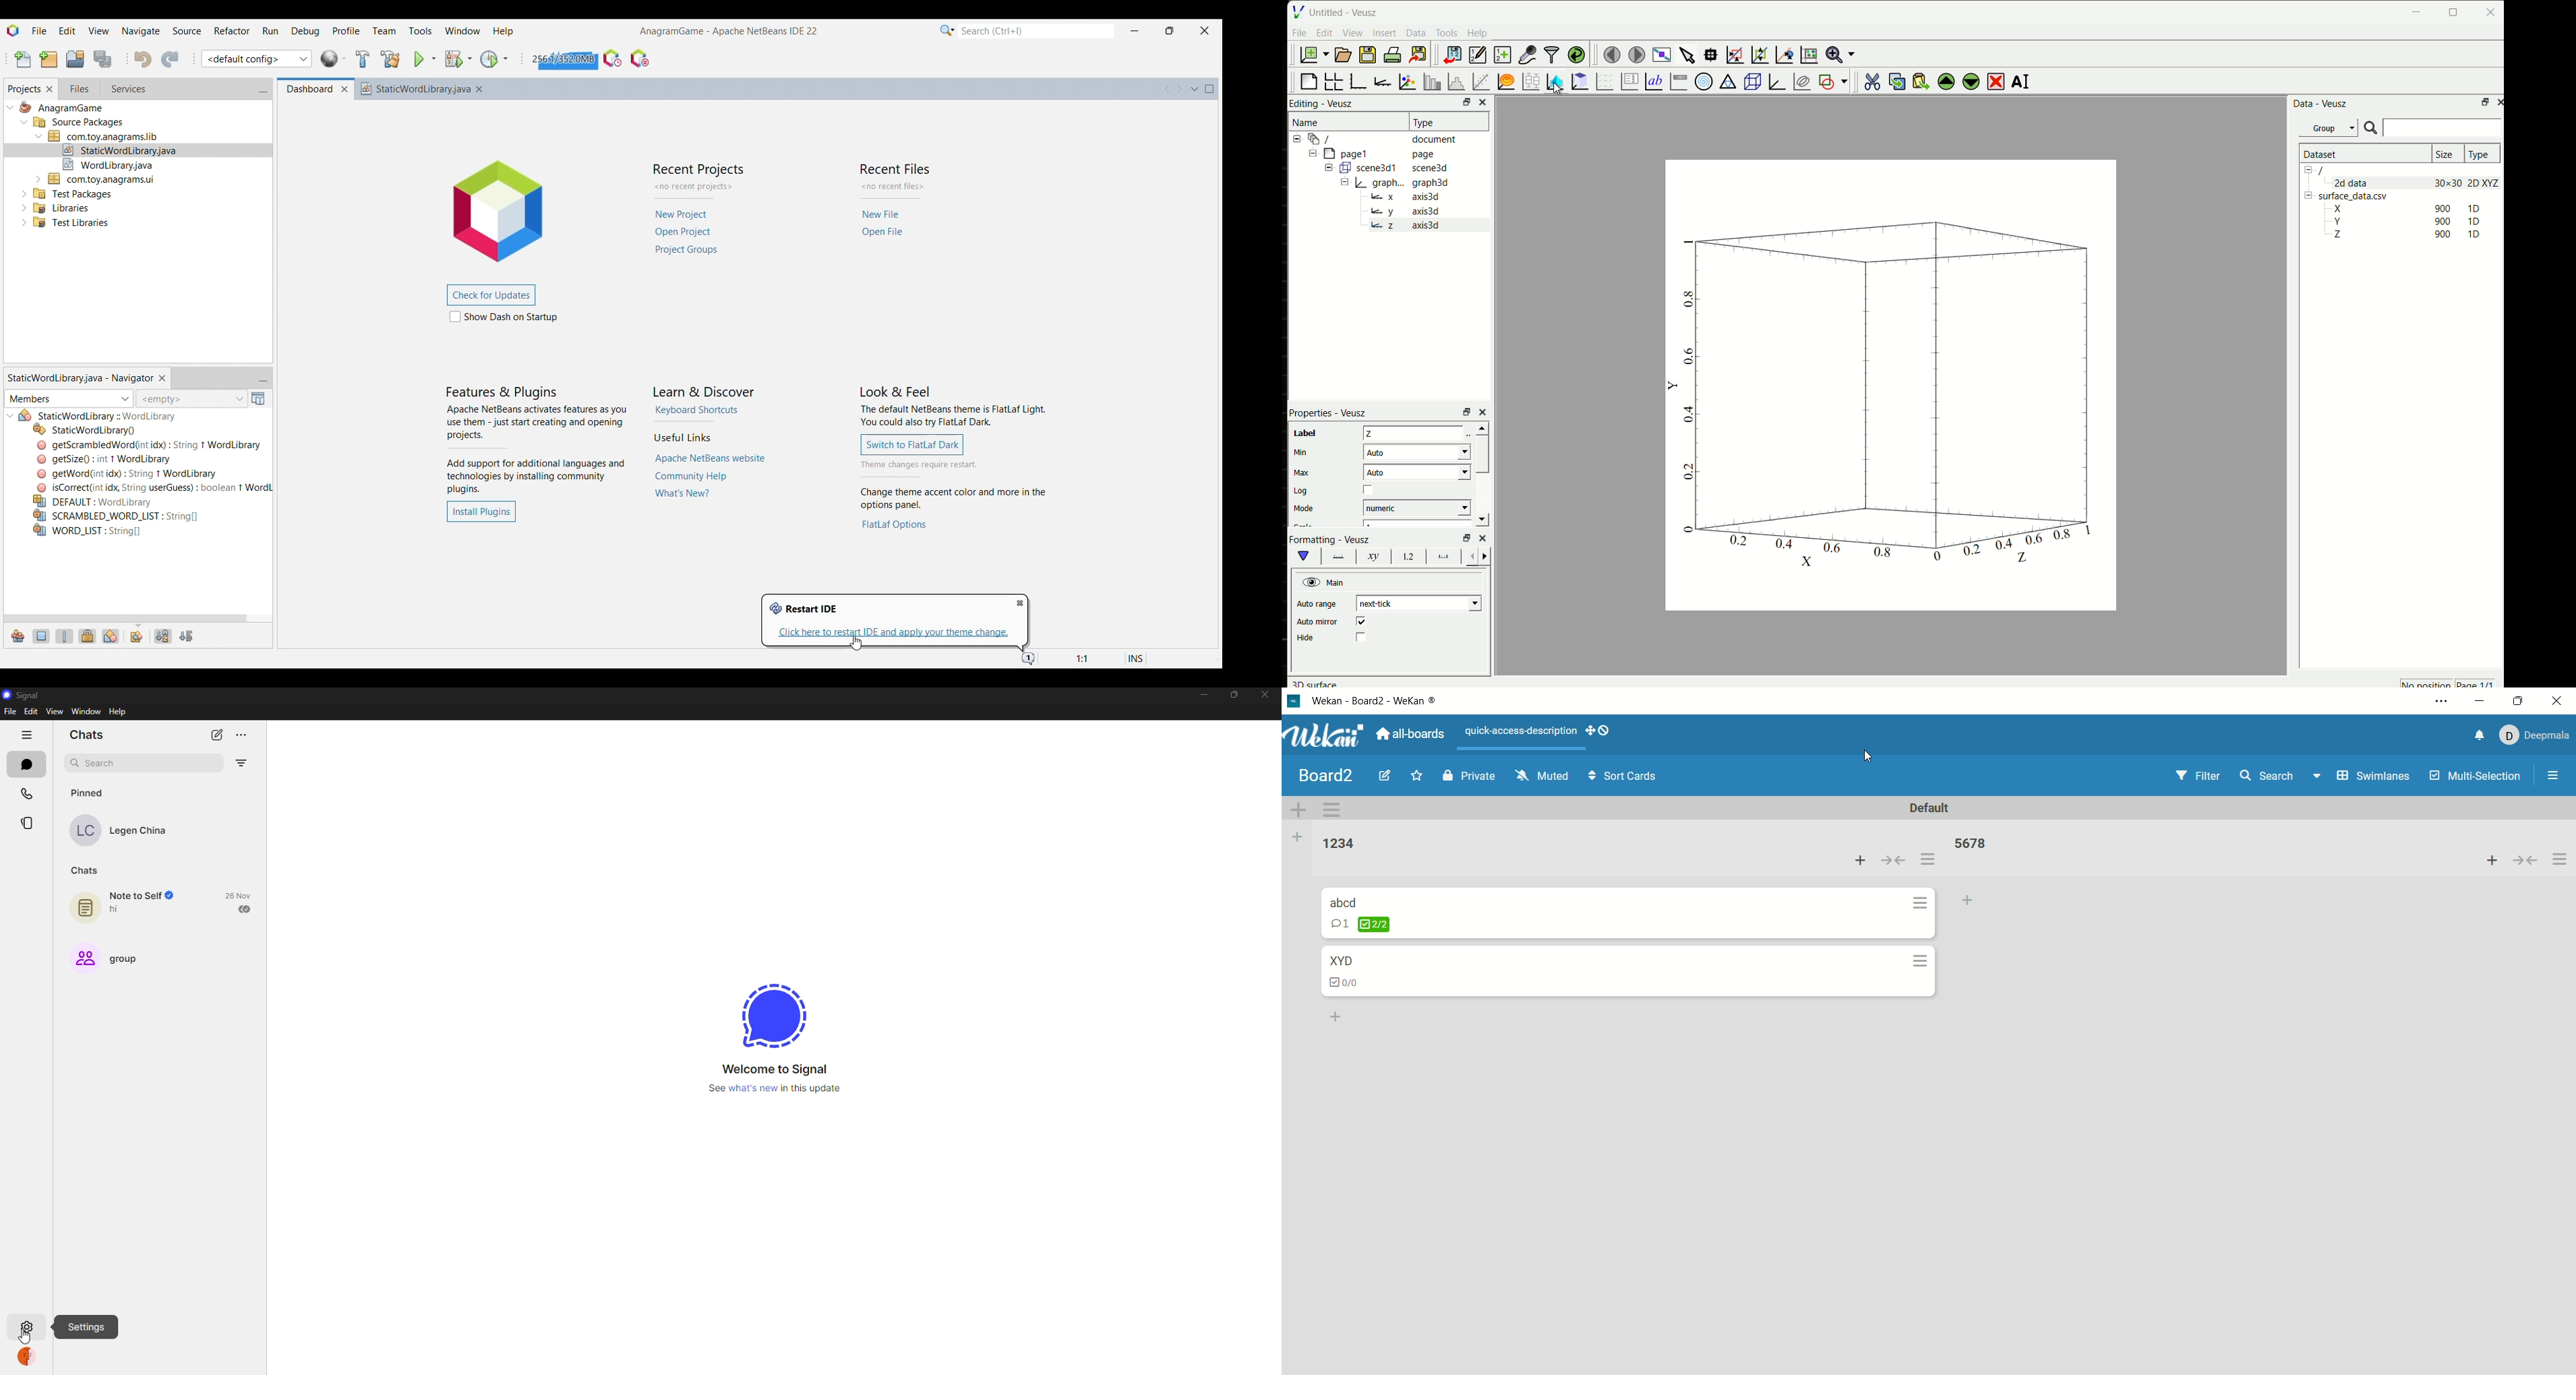 The height and width of the screenshot is (1400, 2576). I want to click on File, so click(1300, 32).